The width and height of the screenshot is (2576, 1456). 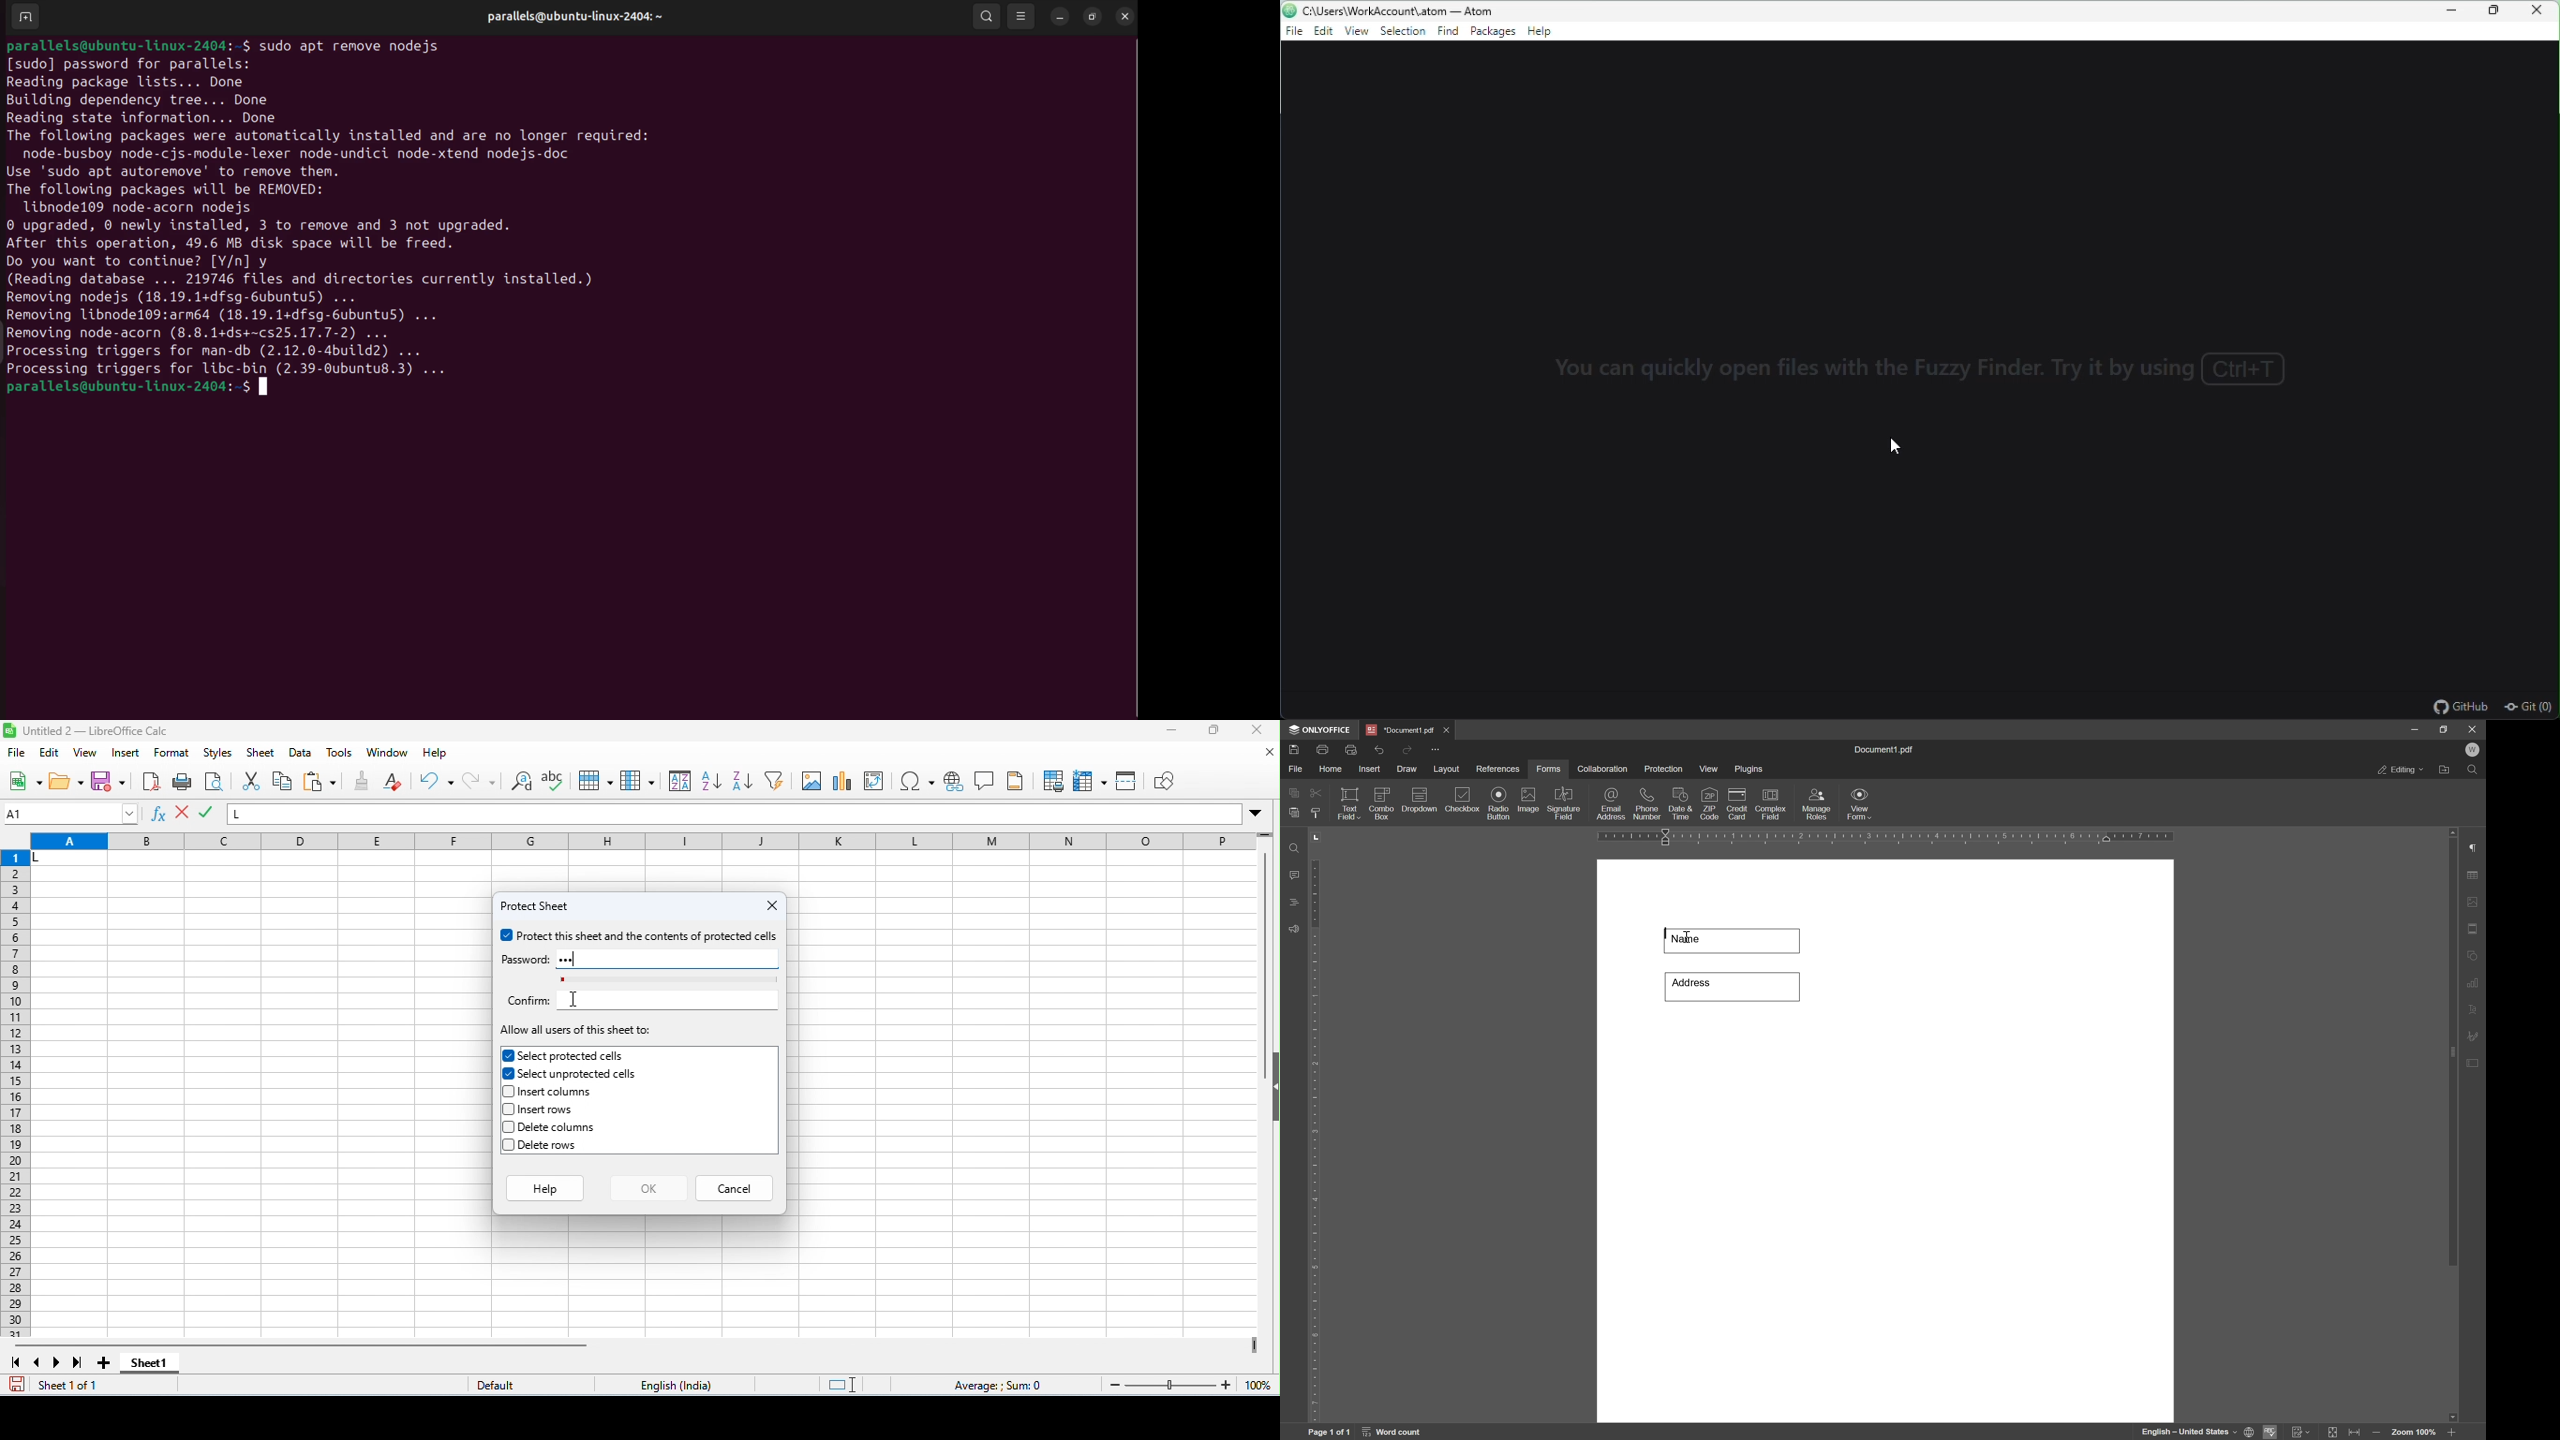 I want to click on credit card, so click(x=1738, y=803).